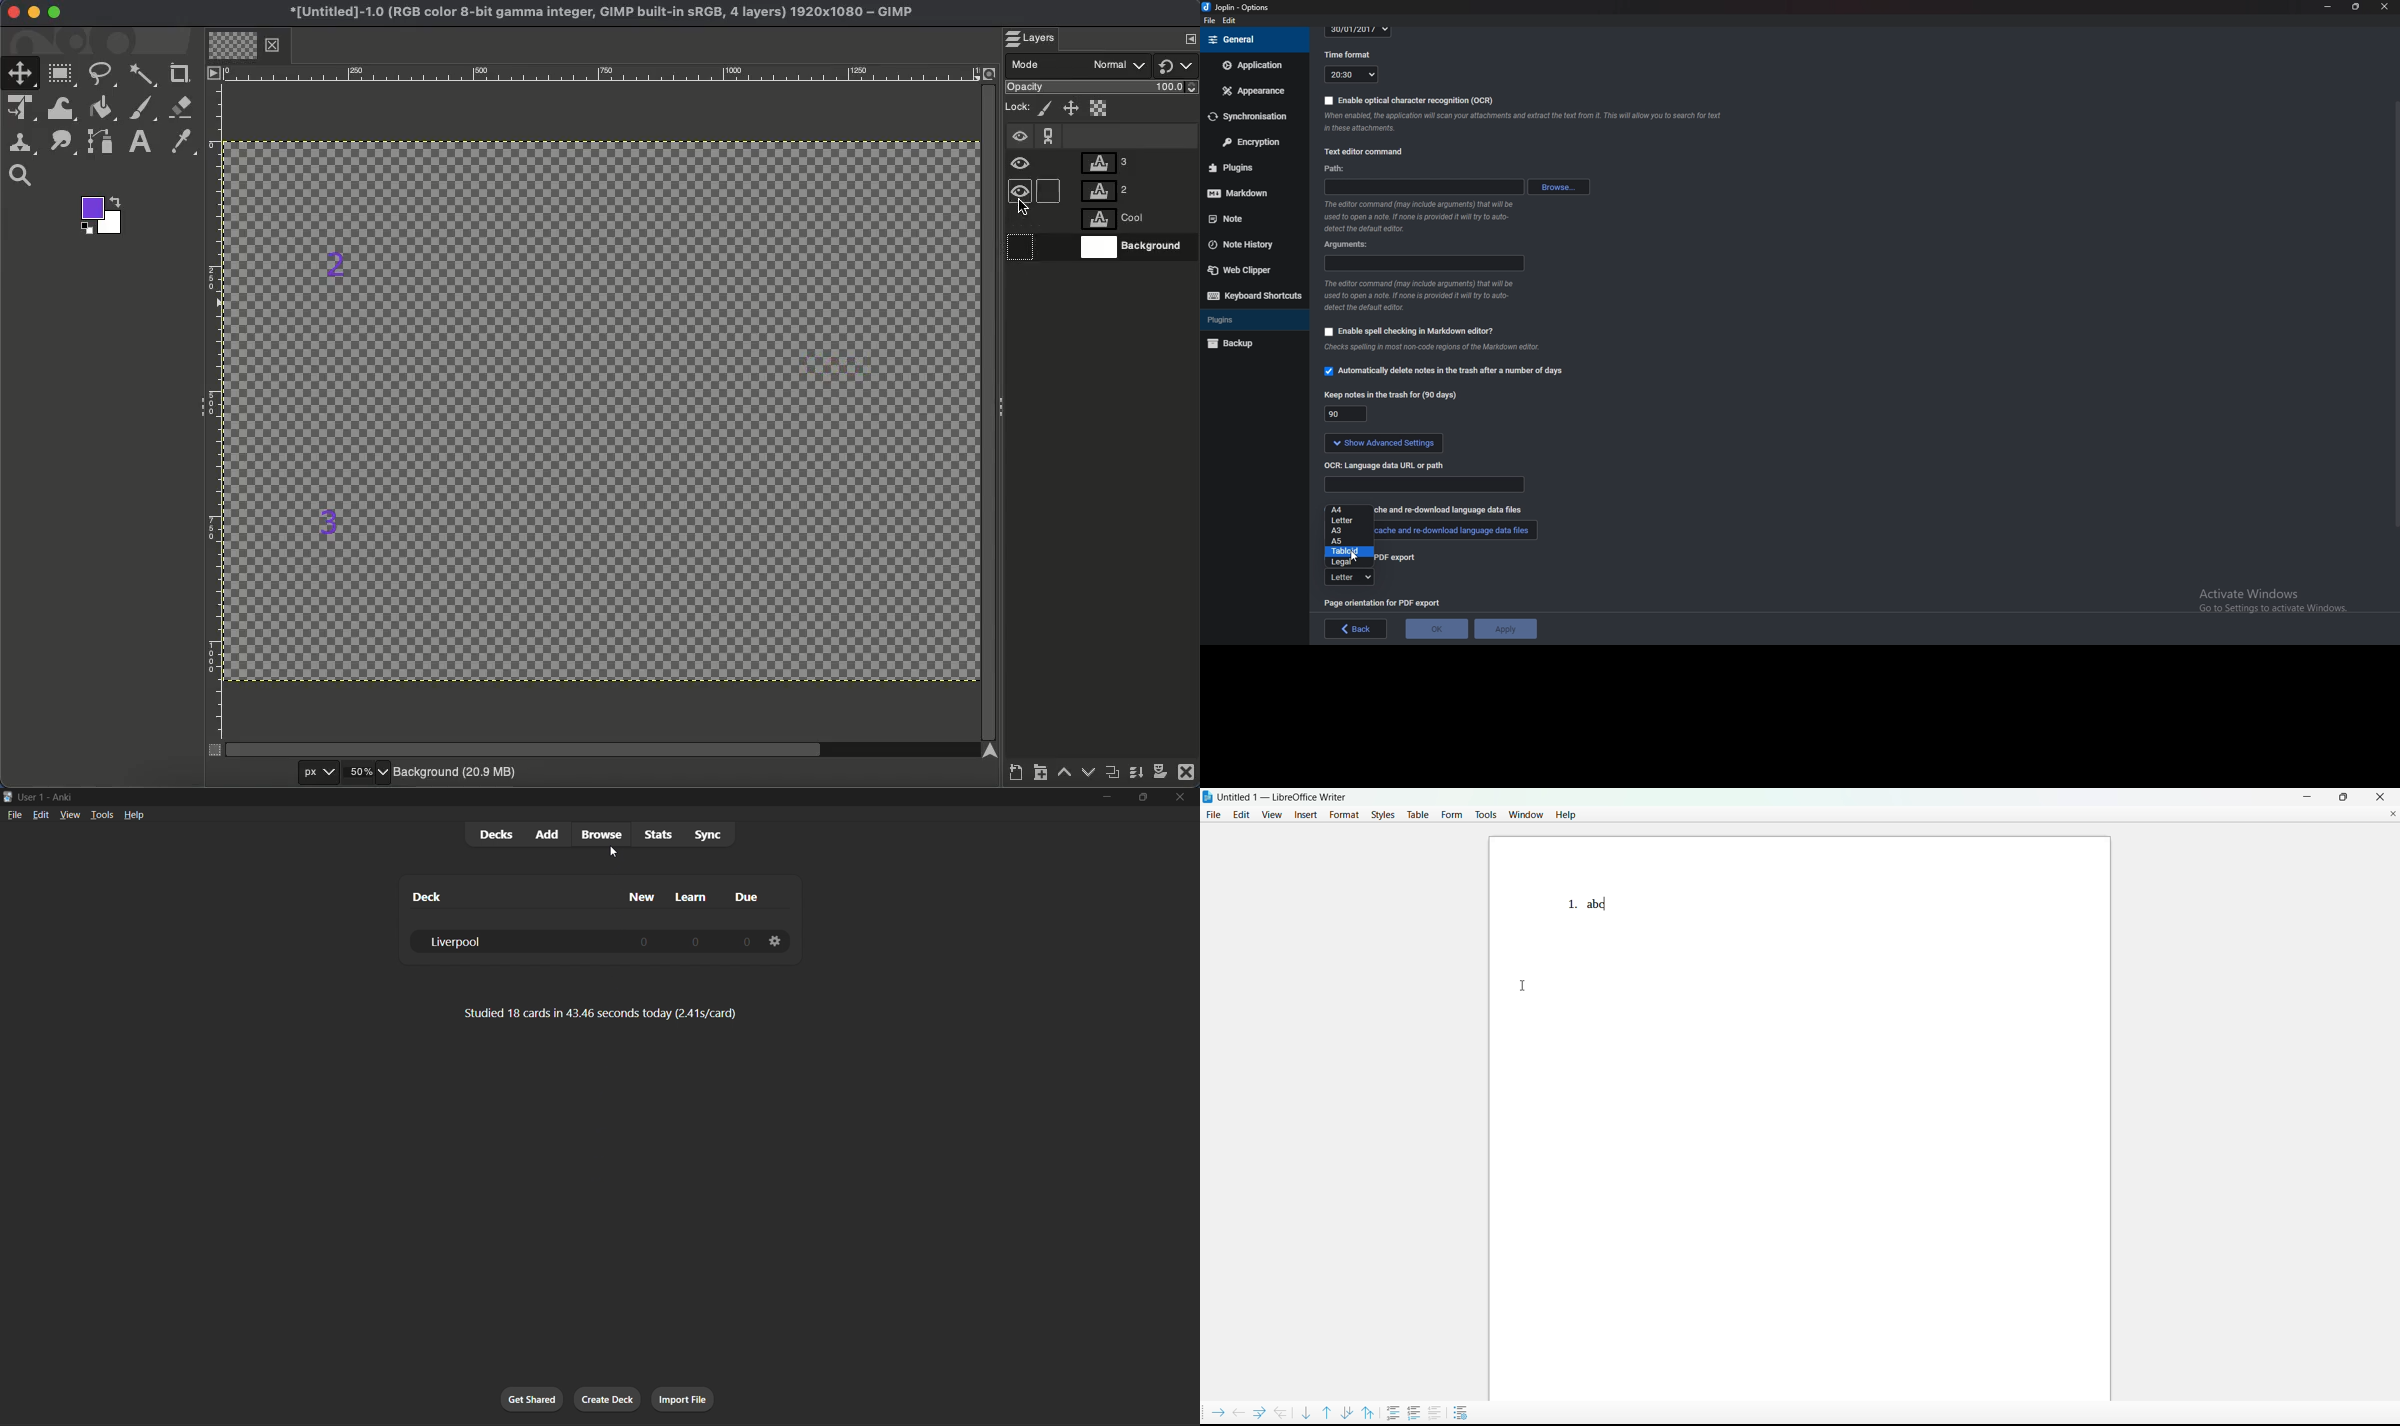 This screenshot has height=1428, width=2408. I want to click on close, so click(2383, 8).